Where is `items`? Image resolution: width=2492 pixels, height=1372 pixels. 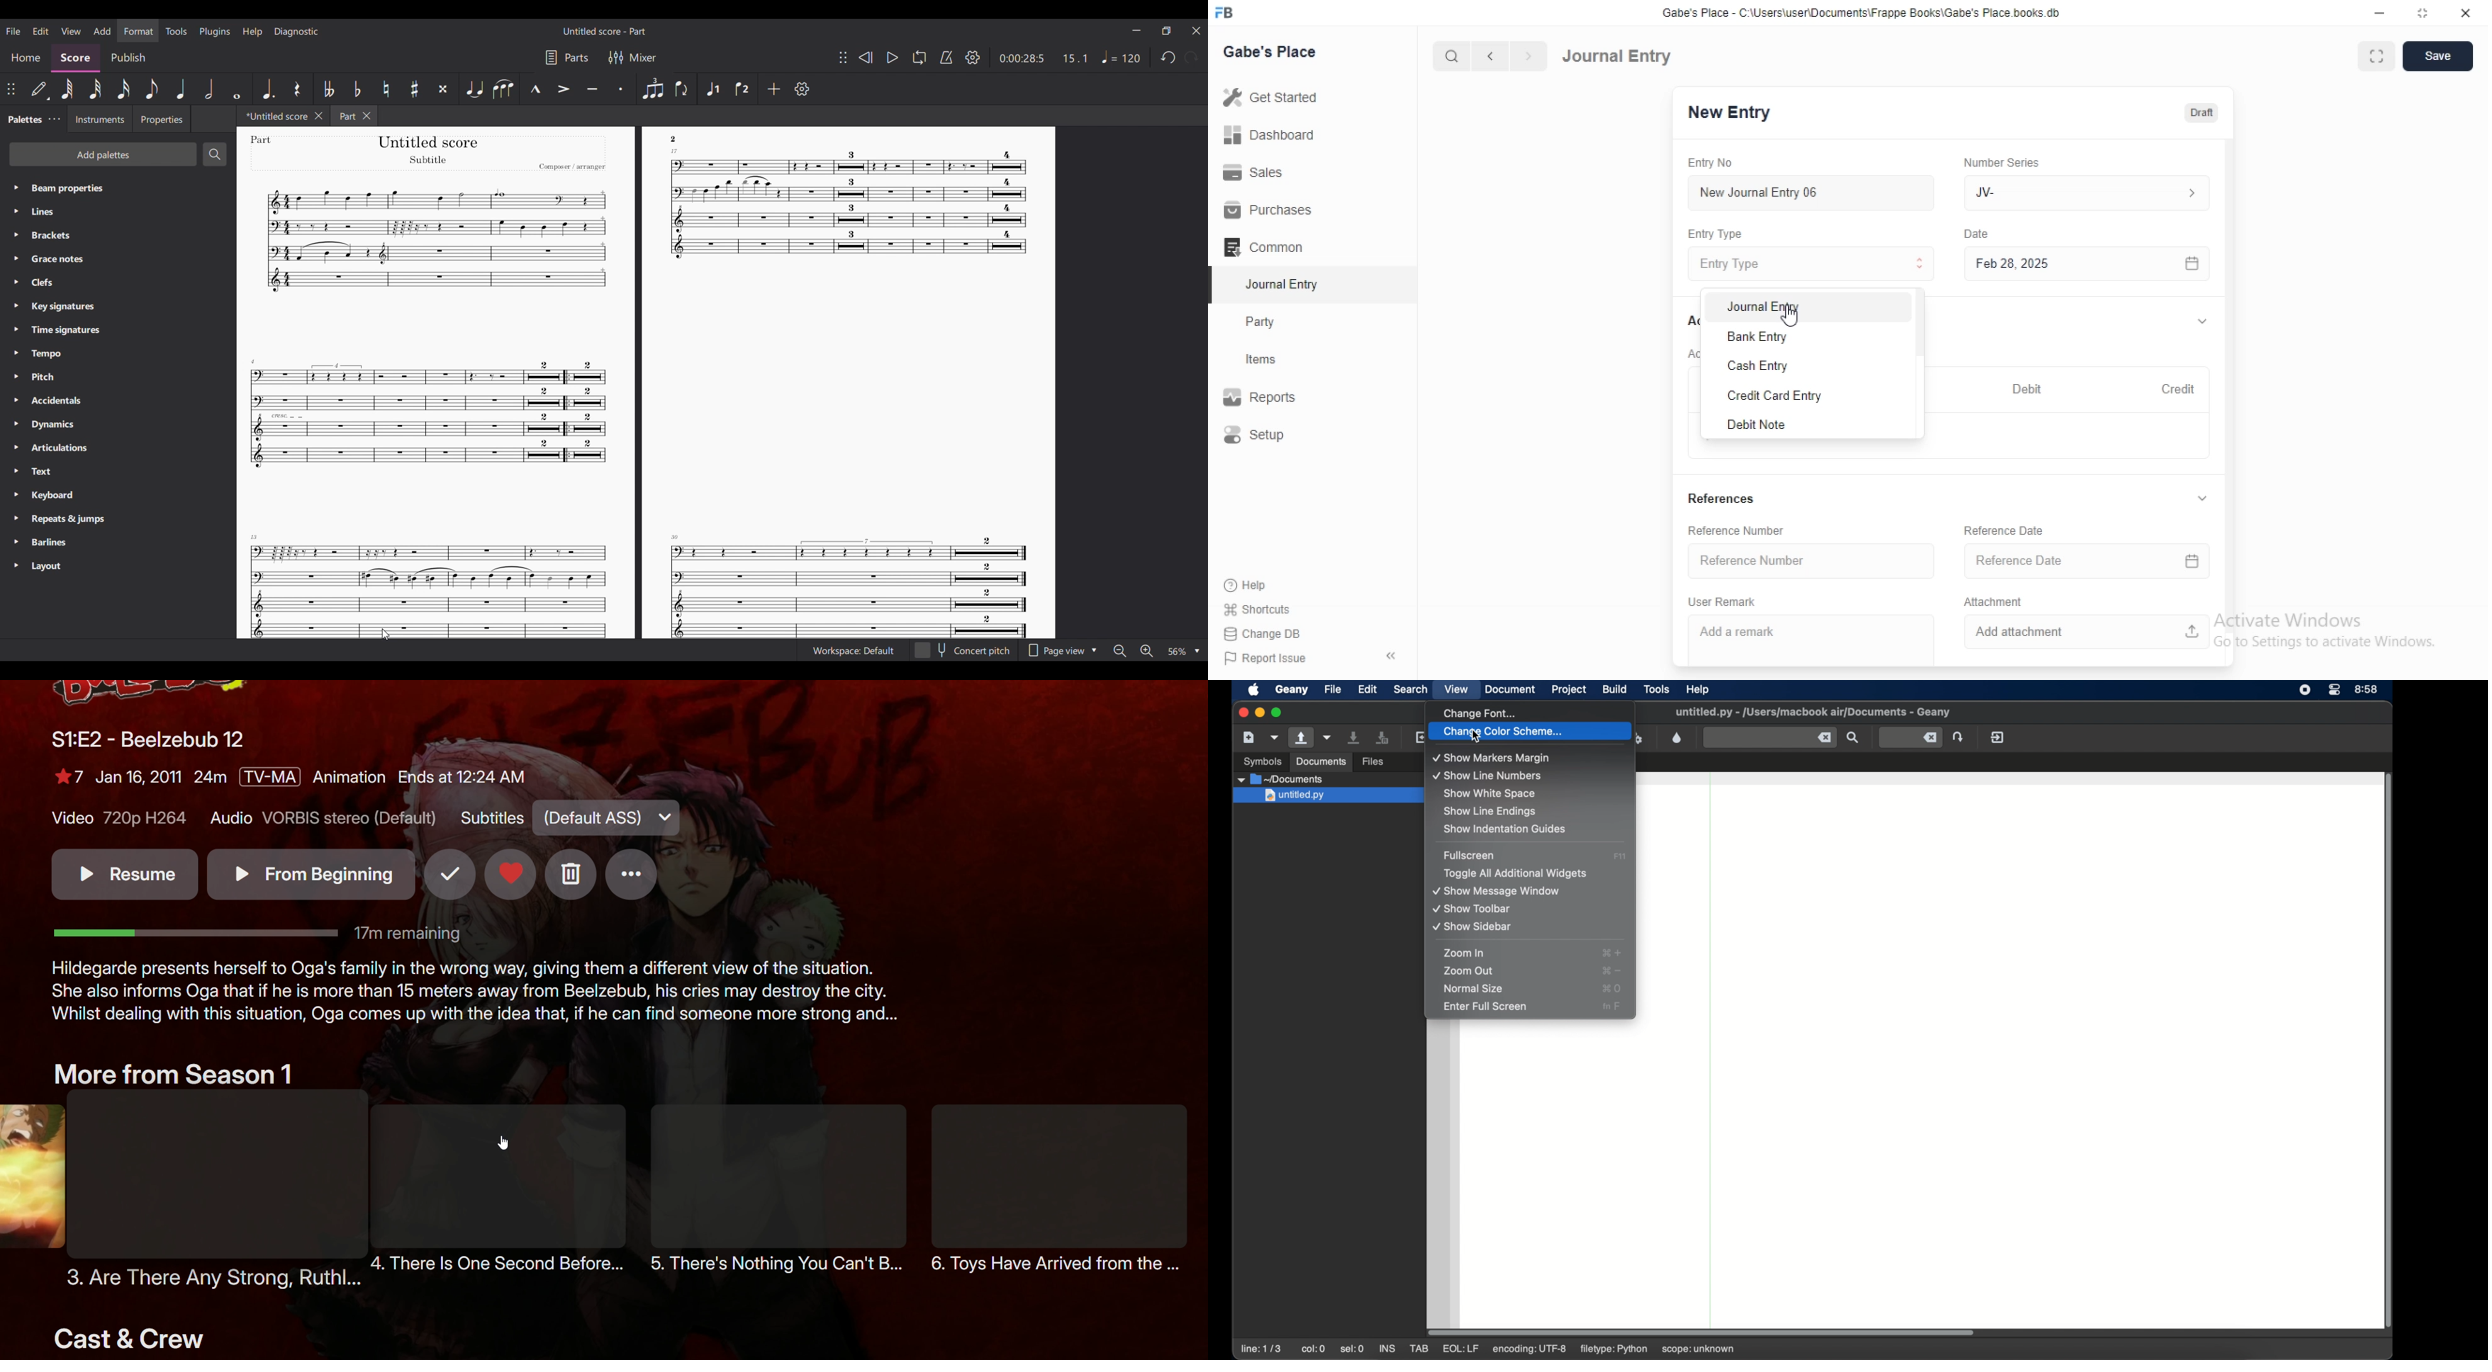 items is located at coordinates (1274, 361).